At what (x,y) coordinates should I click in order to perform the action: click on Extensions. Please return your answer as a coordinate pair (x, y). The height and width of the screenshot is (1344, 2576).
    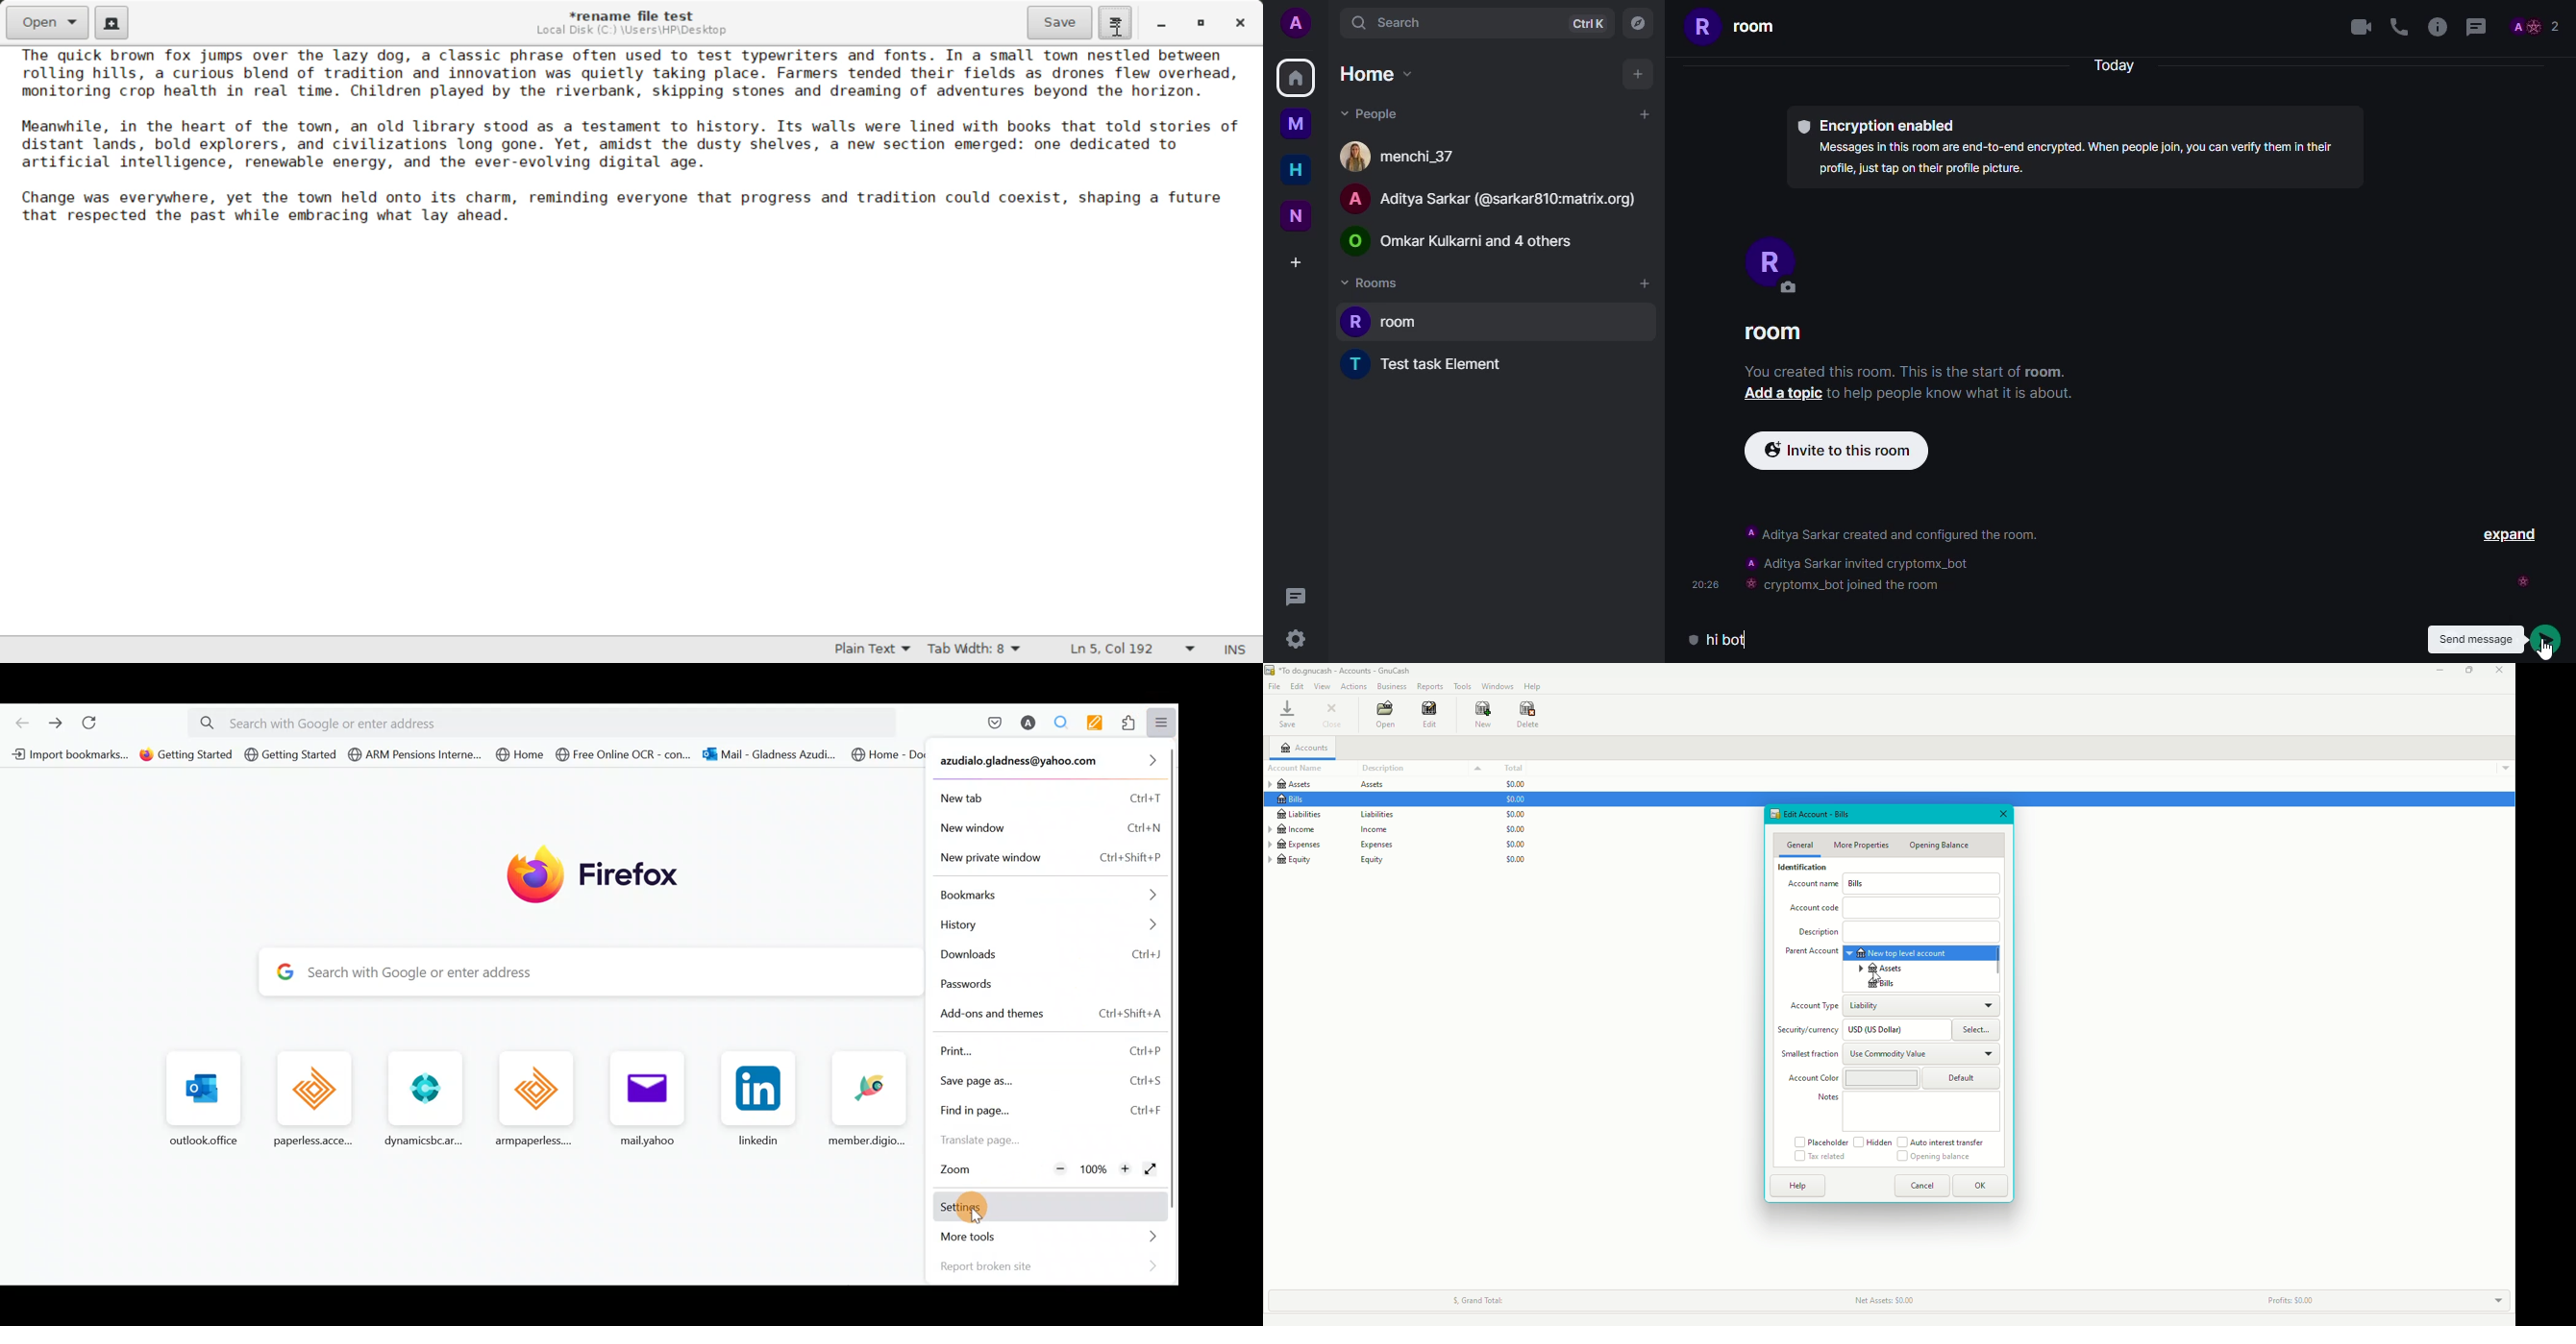
    Looking at the image, I should click on (1126, 723).